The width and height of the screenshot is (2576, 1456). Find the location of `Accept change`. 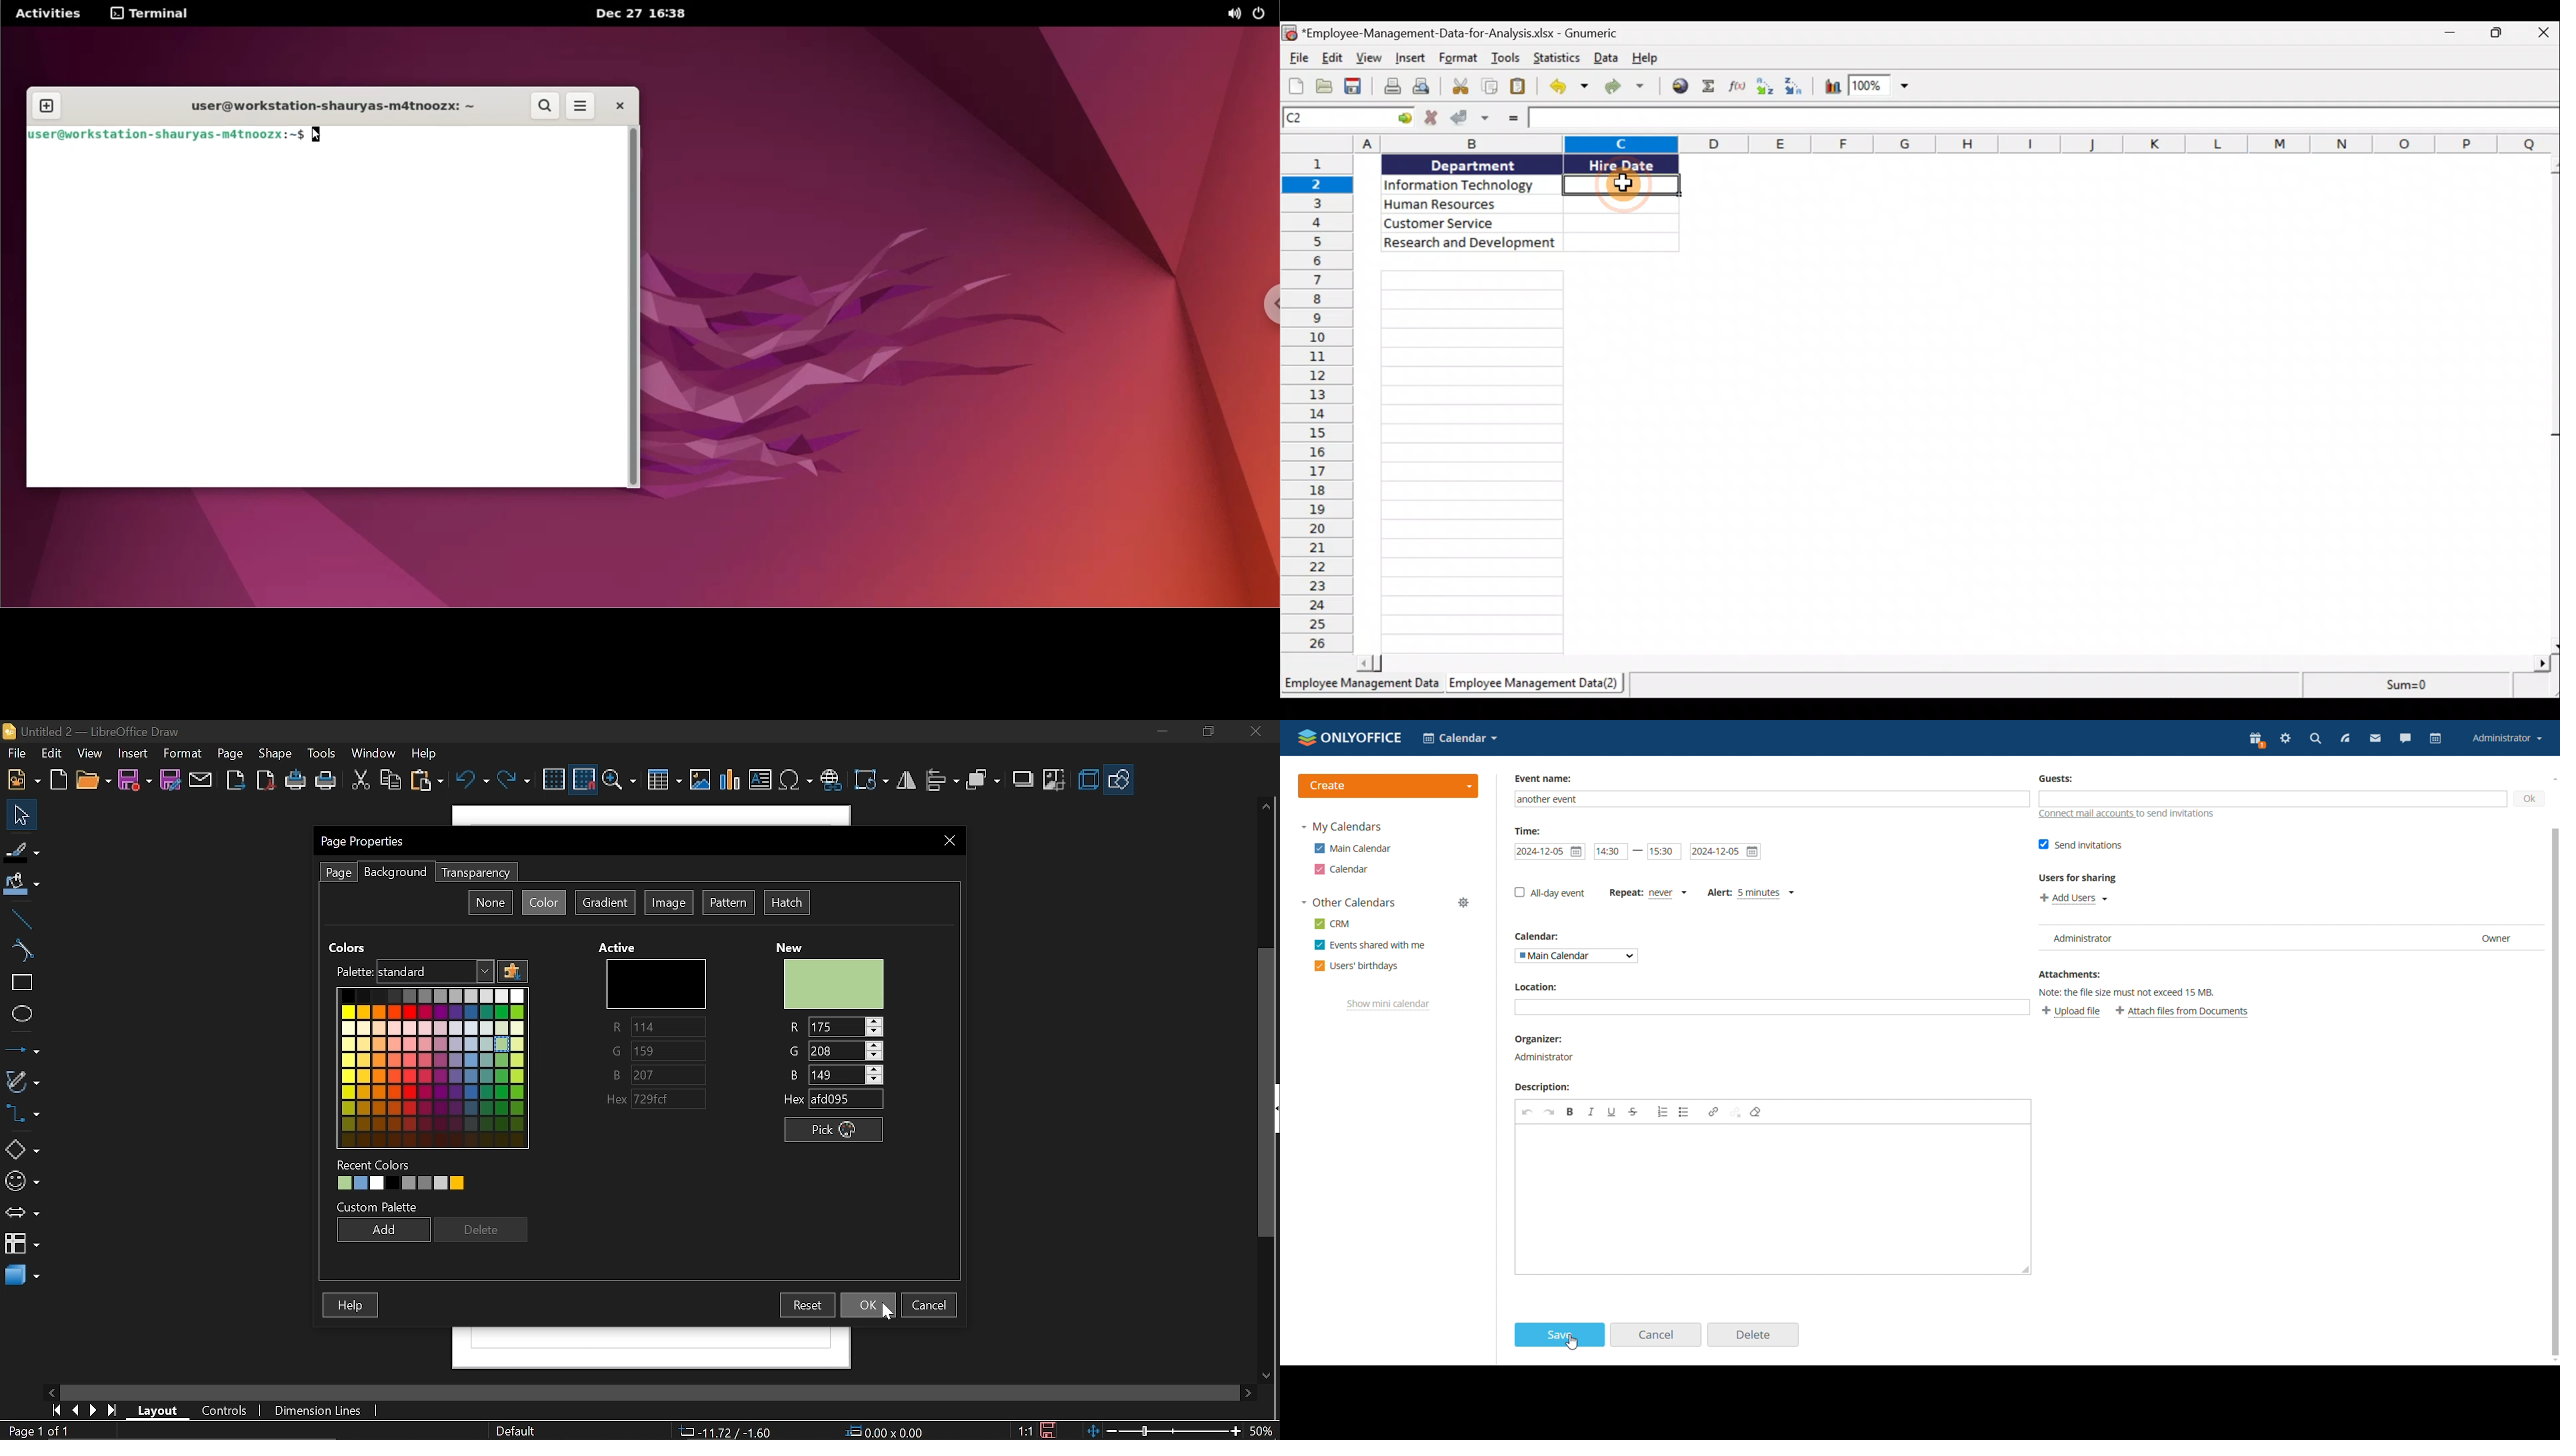

Accept change is located at coordinates (1470, 121).